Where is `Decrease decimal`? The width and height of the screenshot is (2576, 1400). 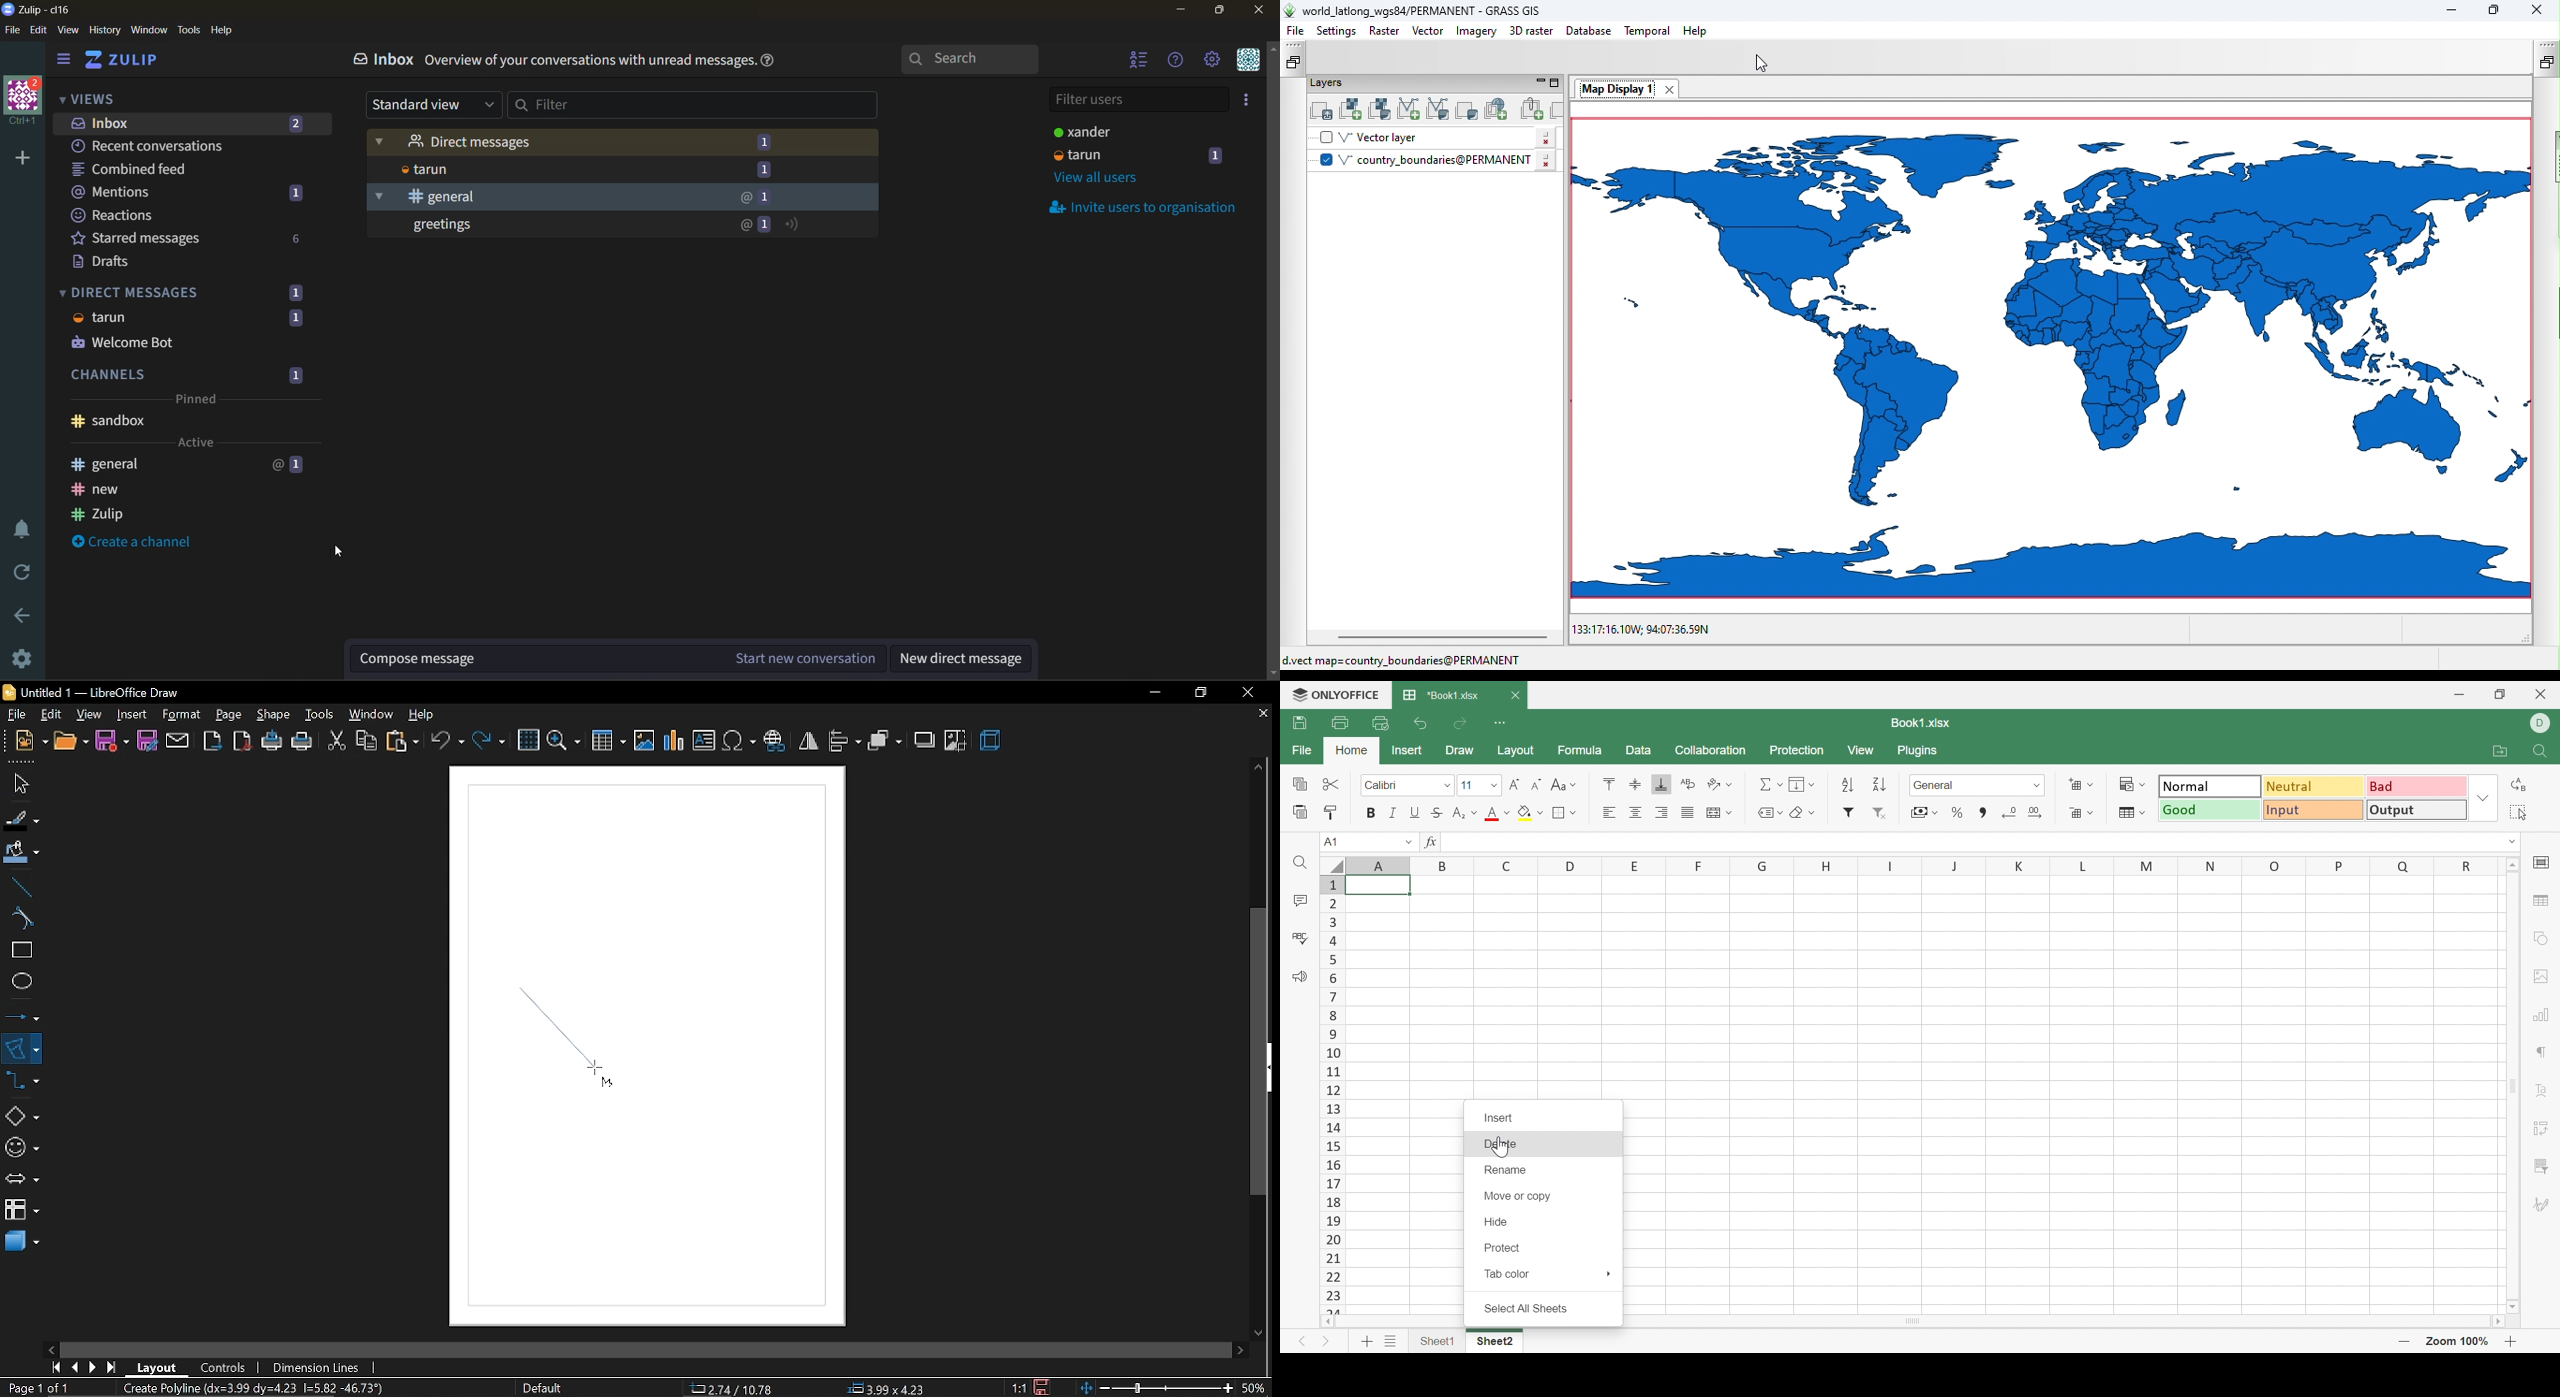
Decrease decimal is located at coordinates (2010, 812).